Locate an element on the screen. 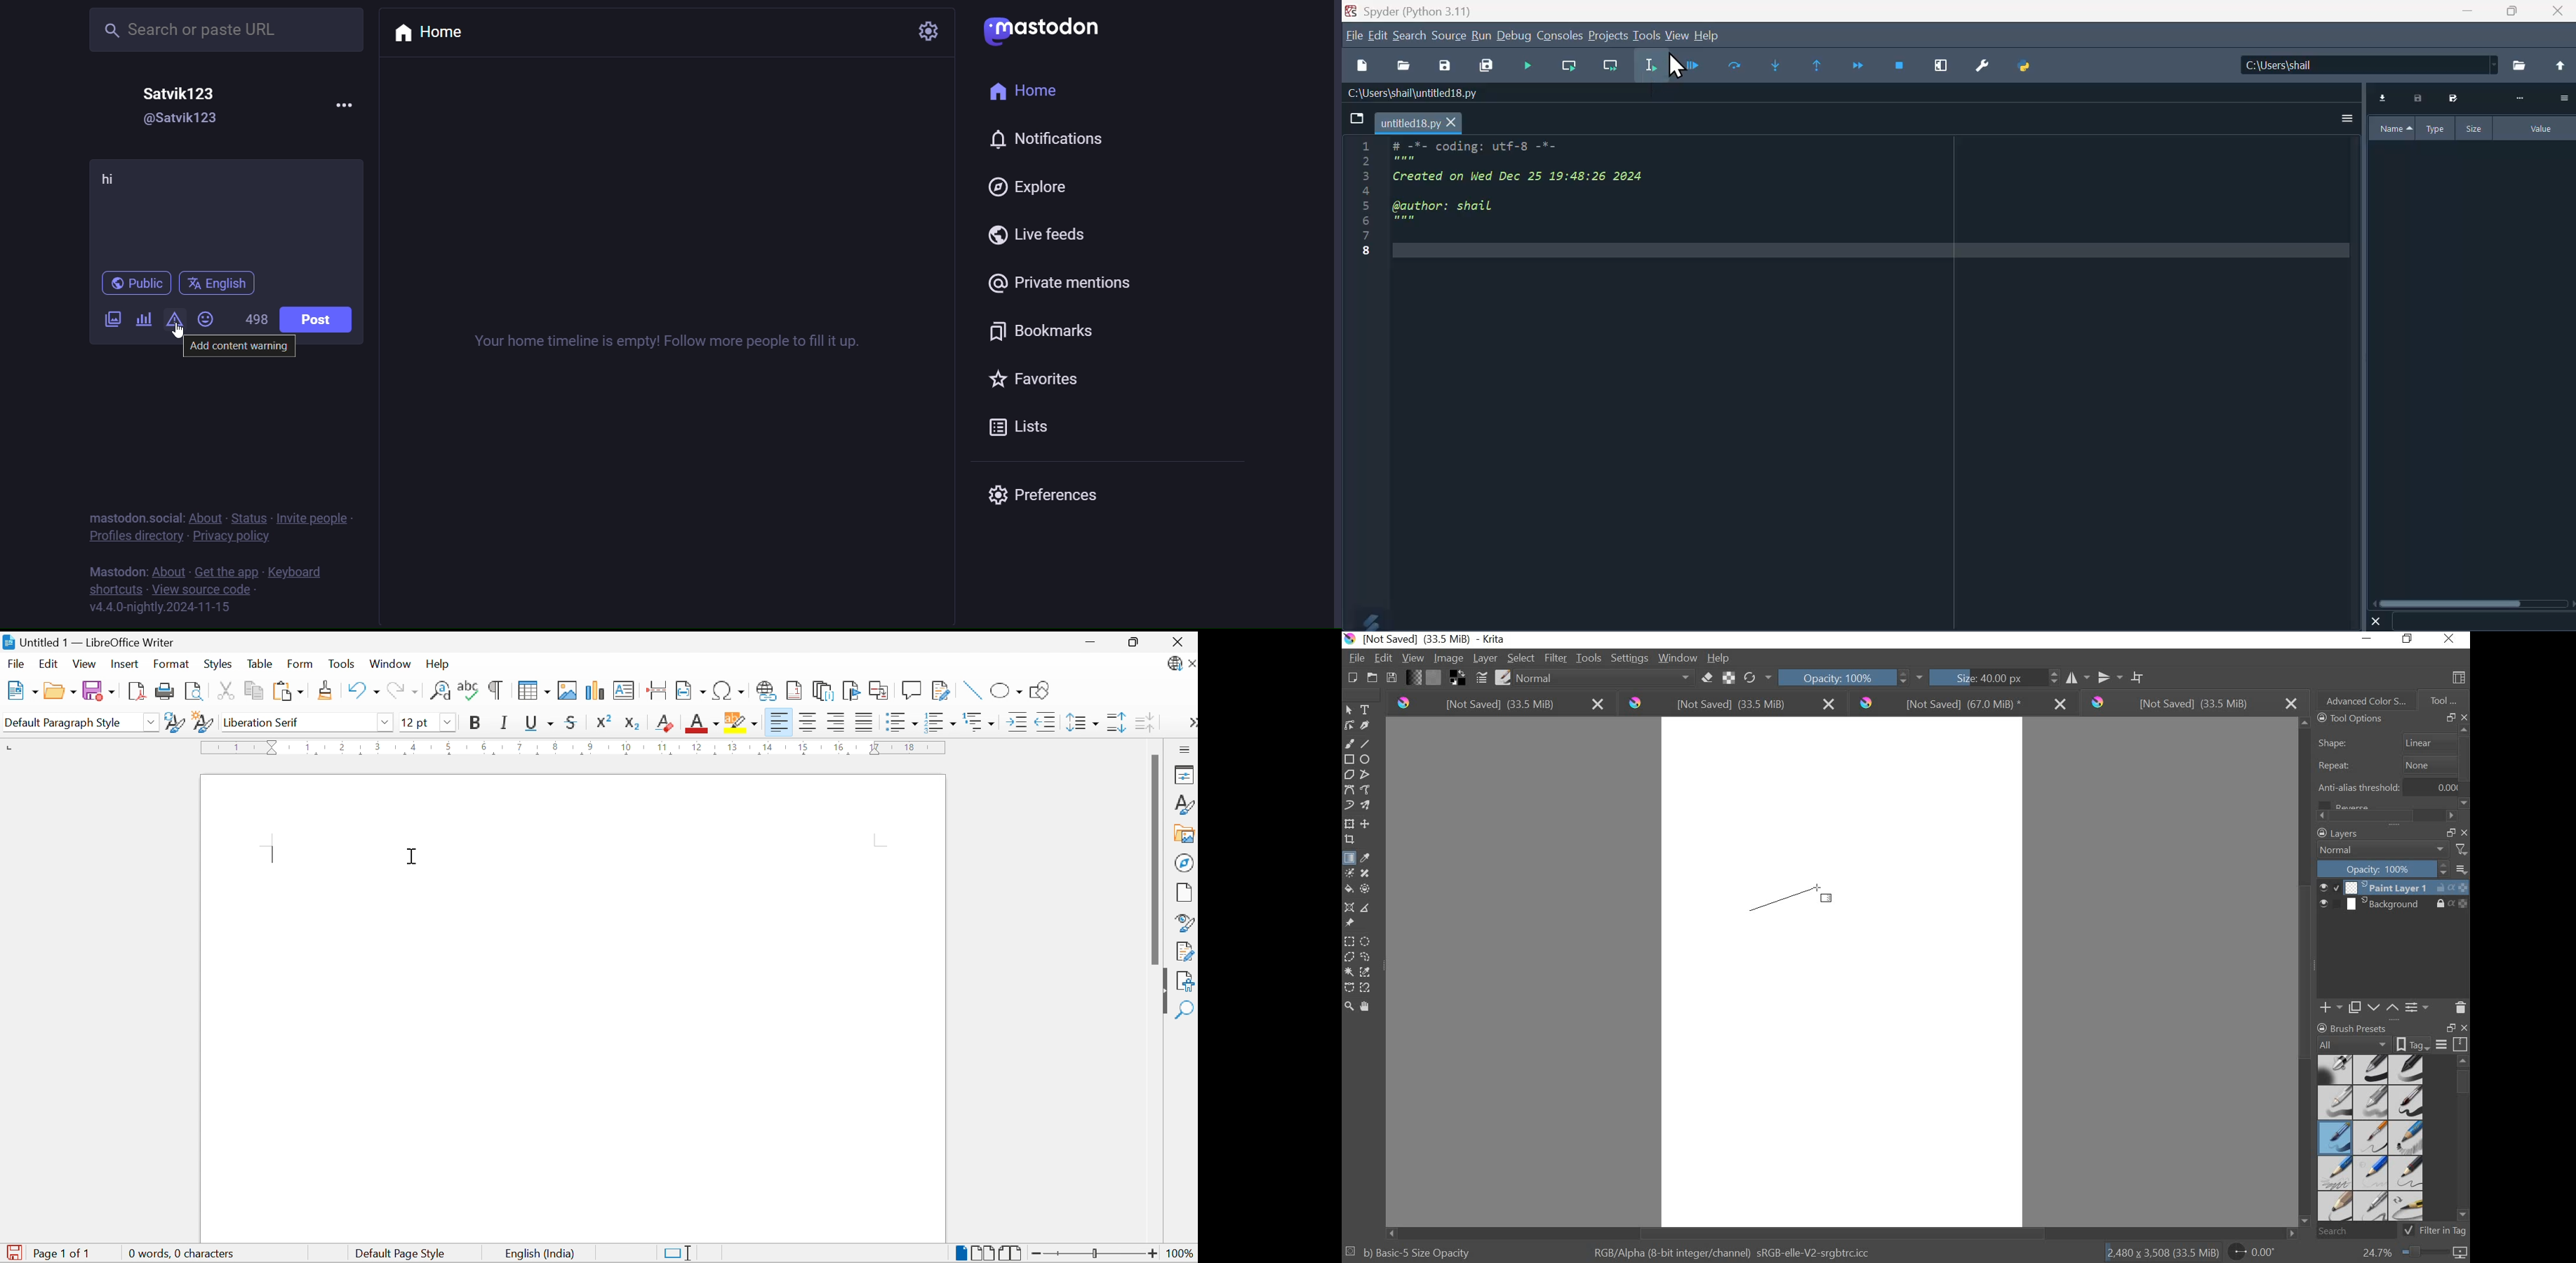 The width and height of the screenshot is (2576, 1288). PAINT LAYER is located at coordinates (2394, 887).